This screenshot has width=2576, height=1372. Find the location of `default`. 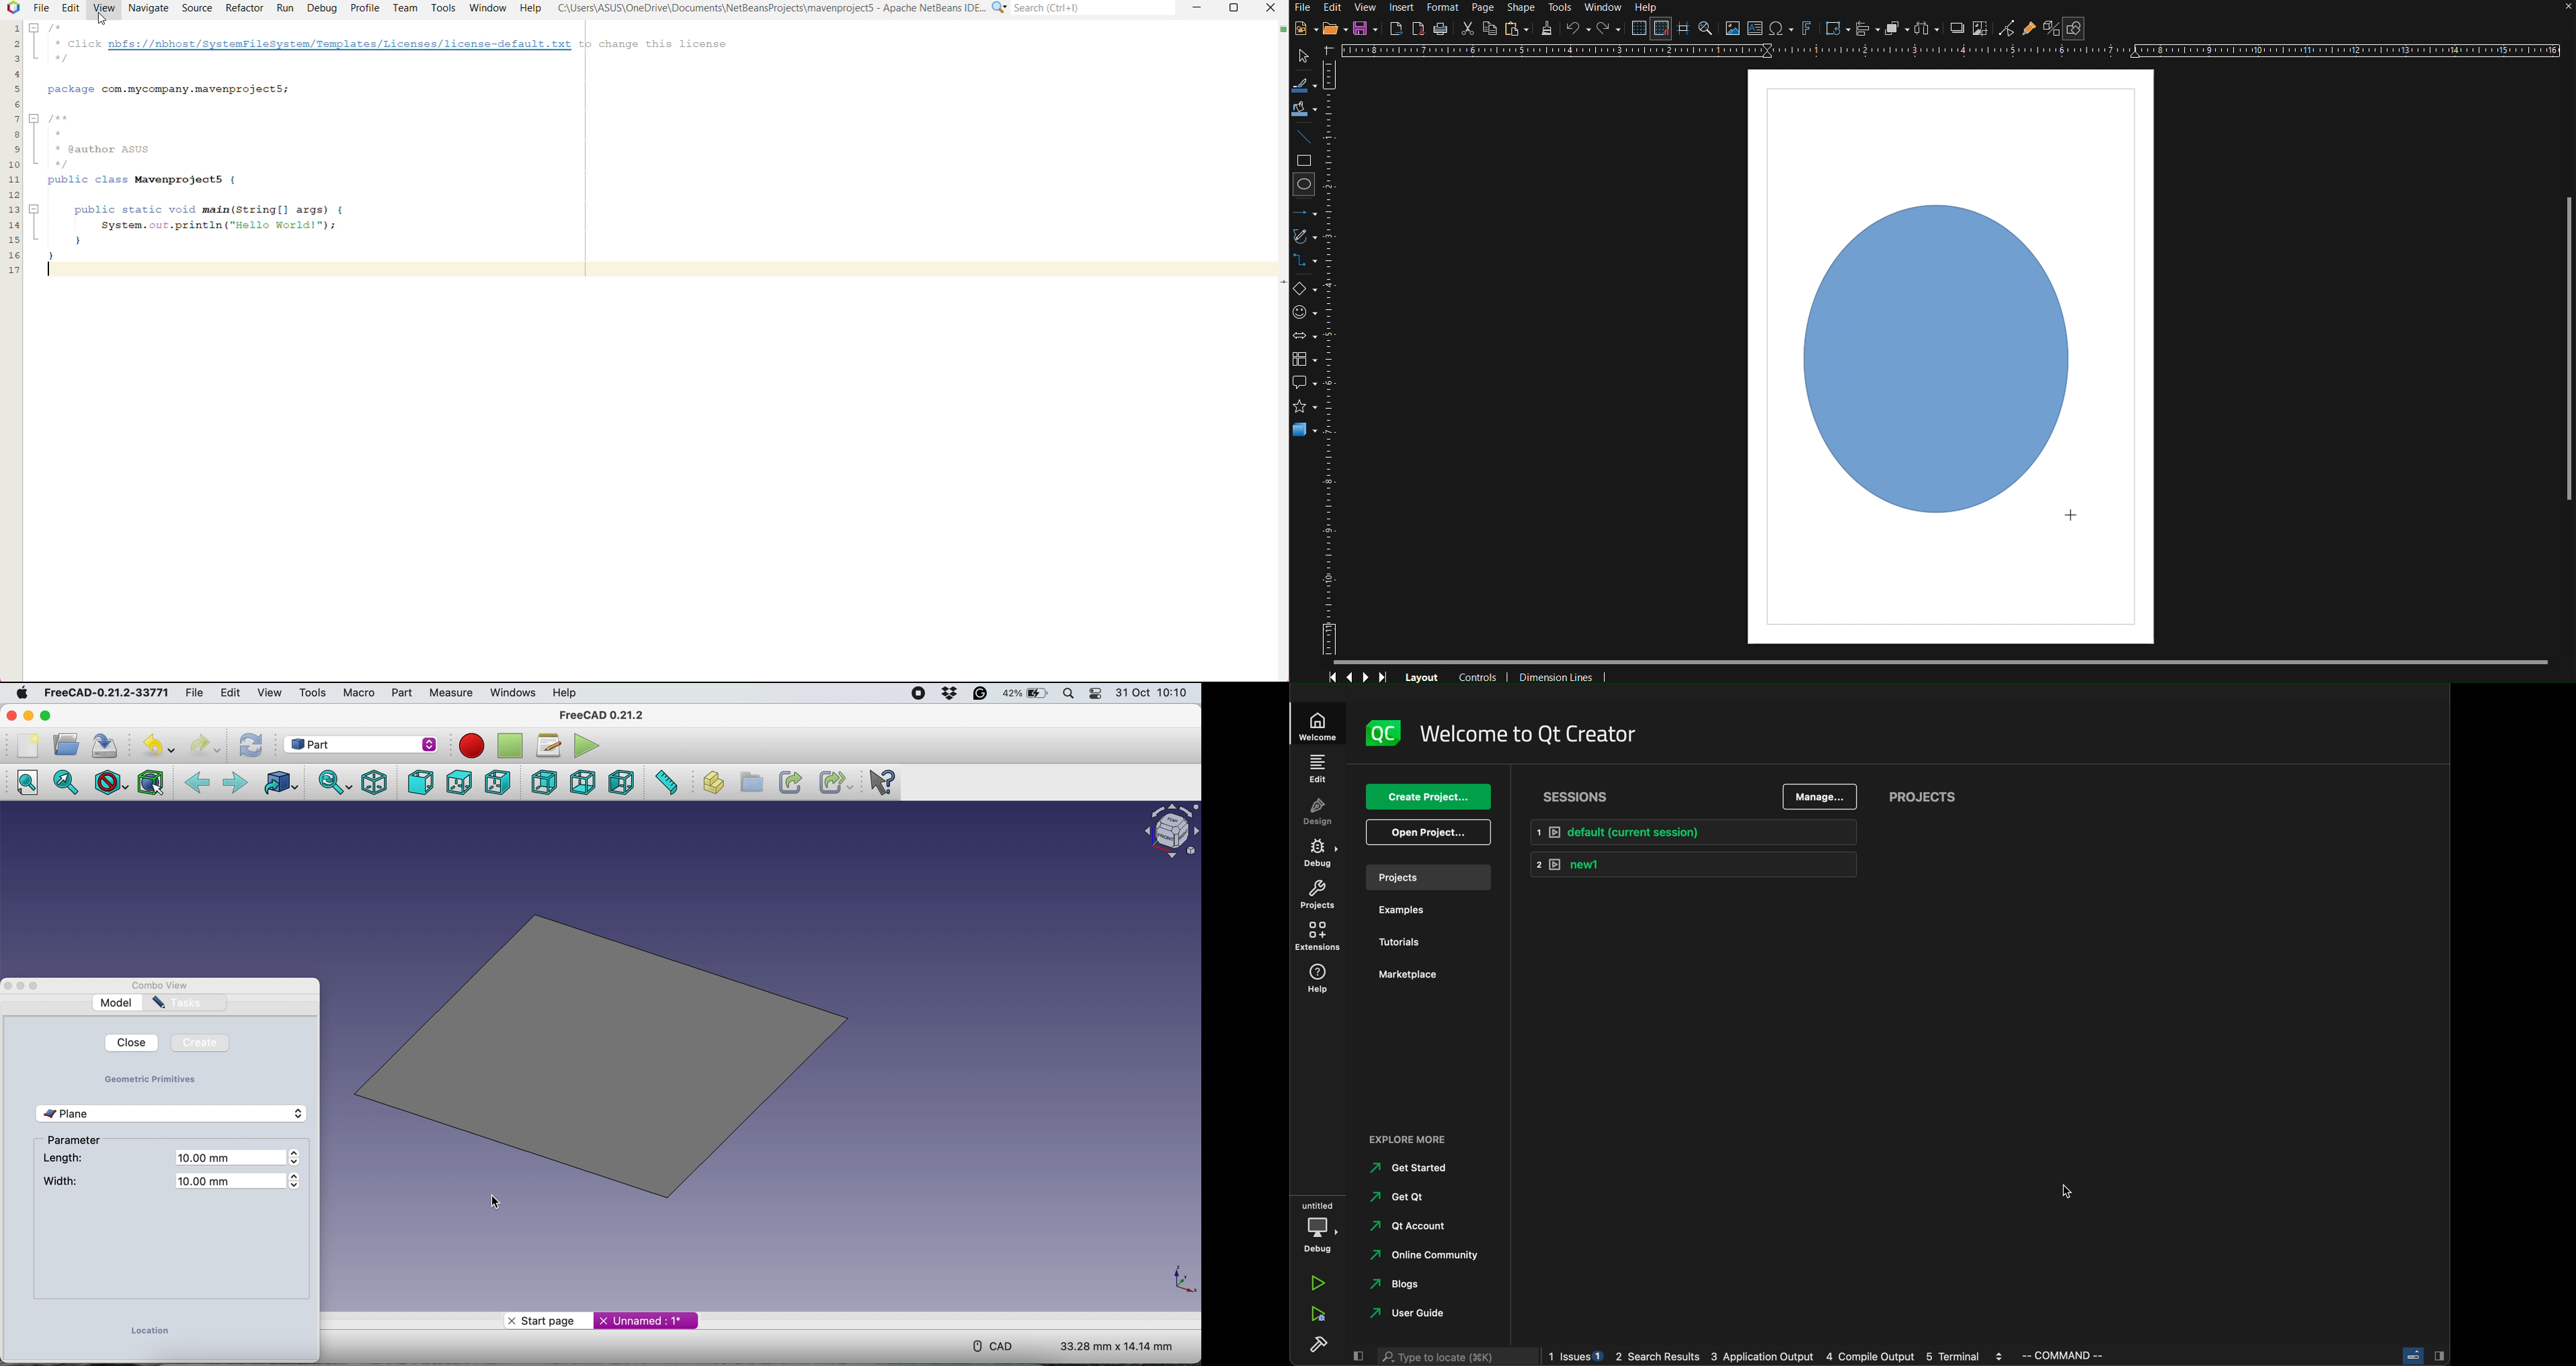

default is located at coordinates (1694, 833).